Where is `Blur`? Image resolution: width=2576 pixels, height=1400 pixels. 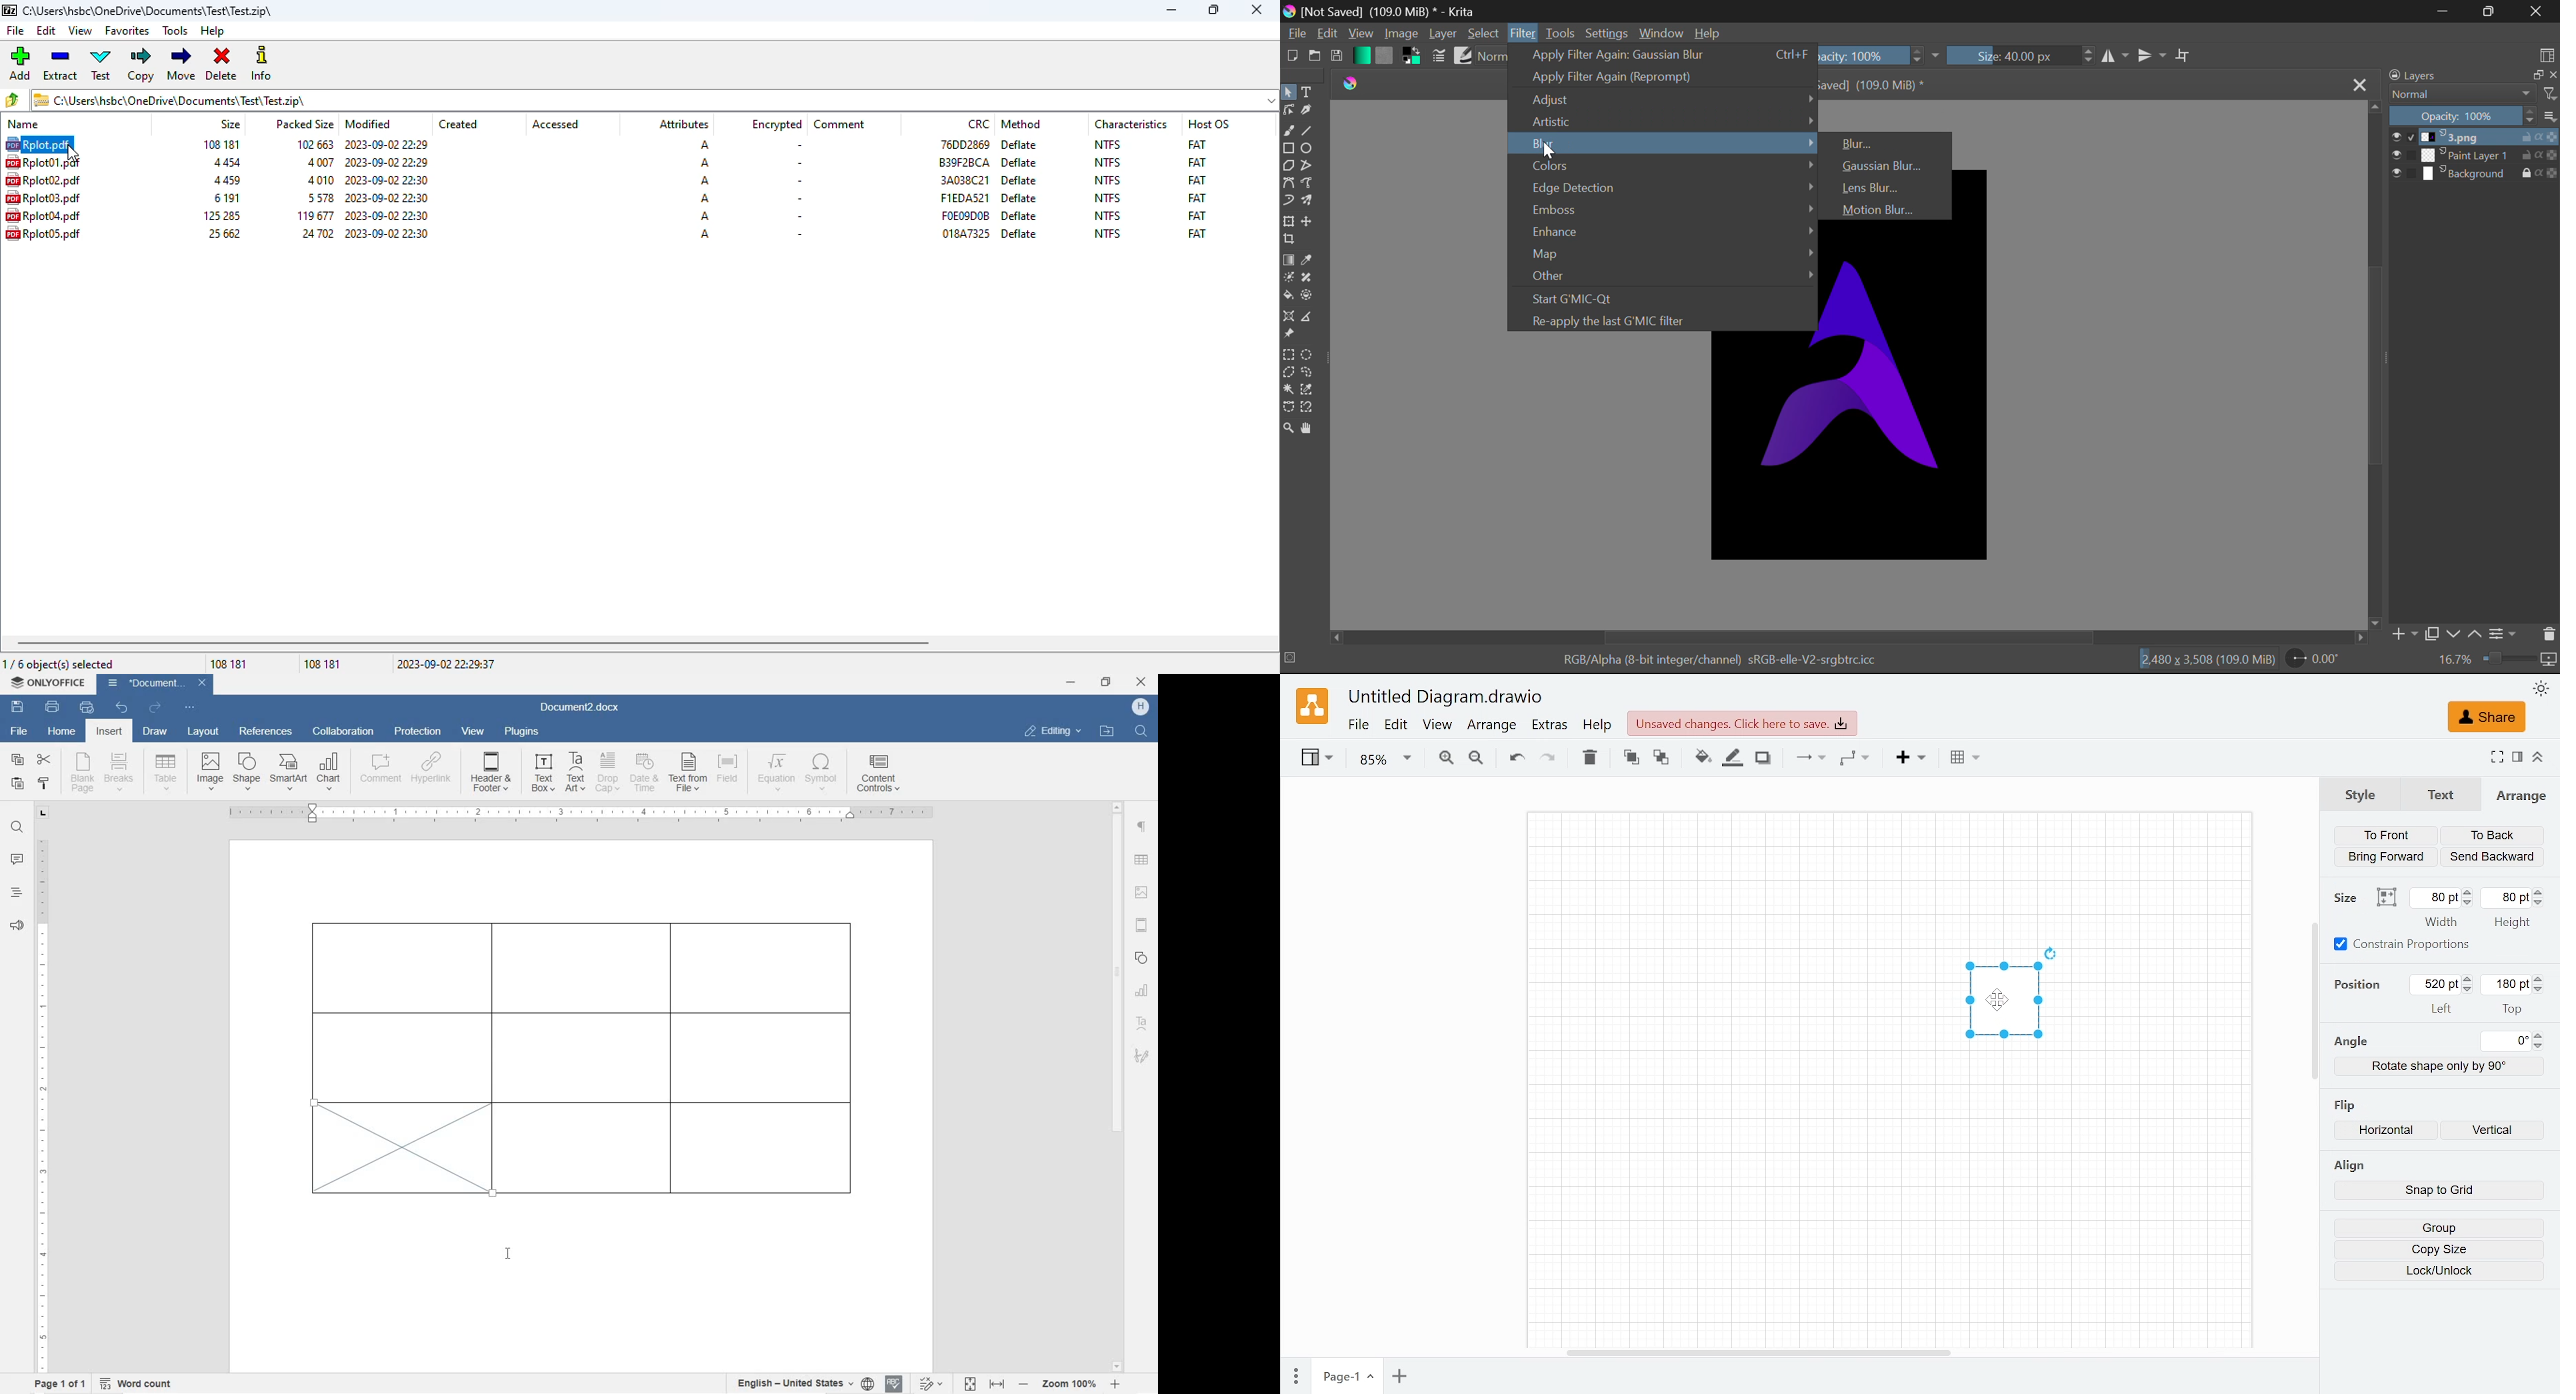
Blur is located at coordinates (1663, 143).